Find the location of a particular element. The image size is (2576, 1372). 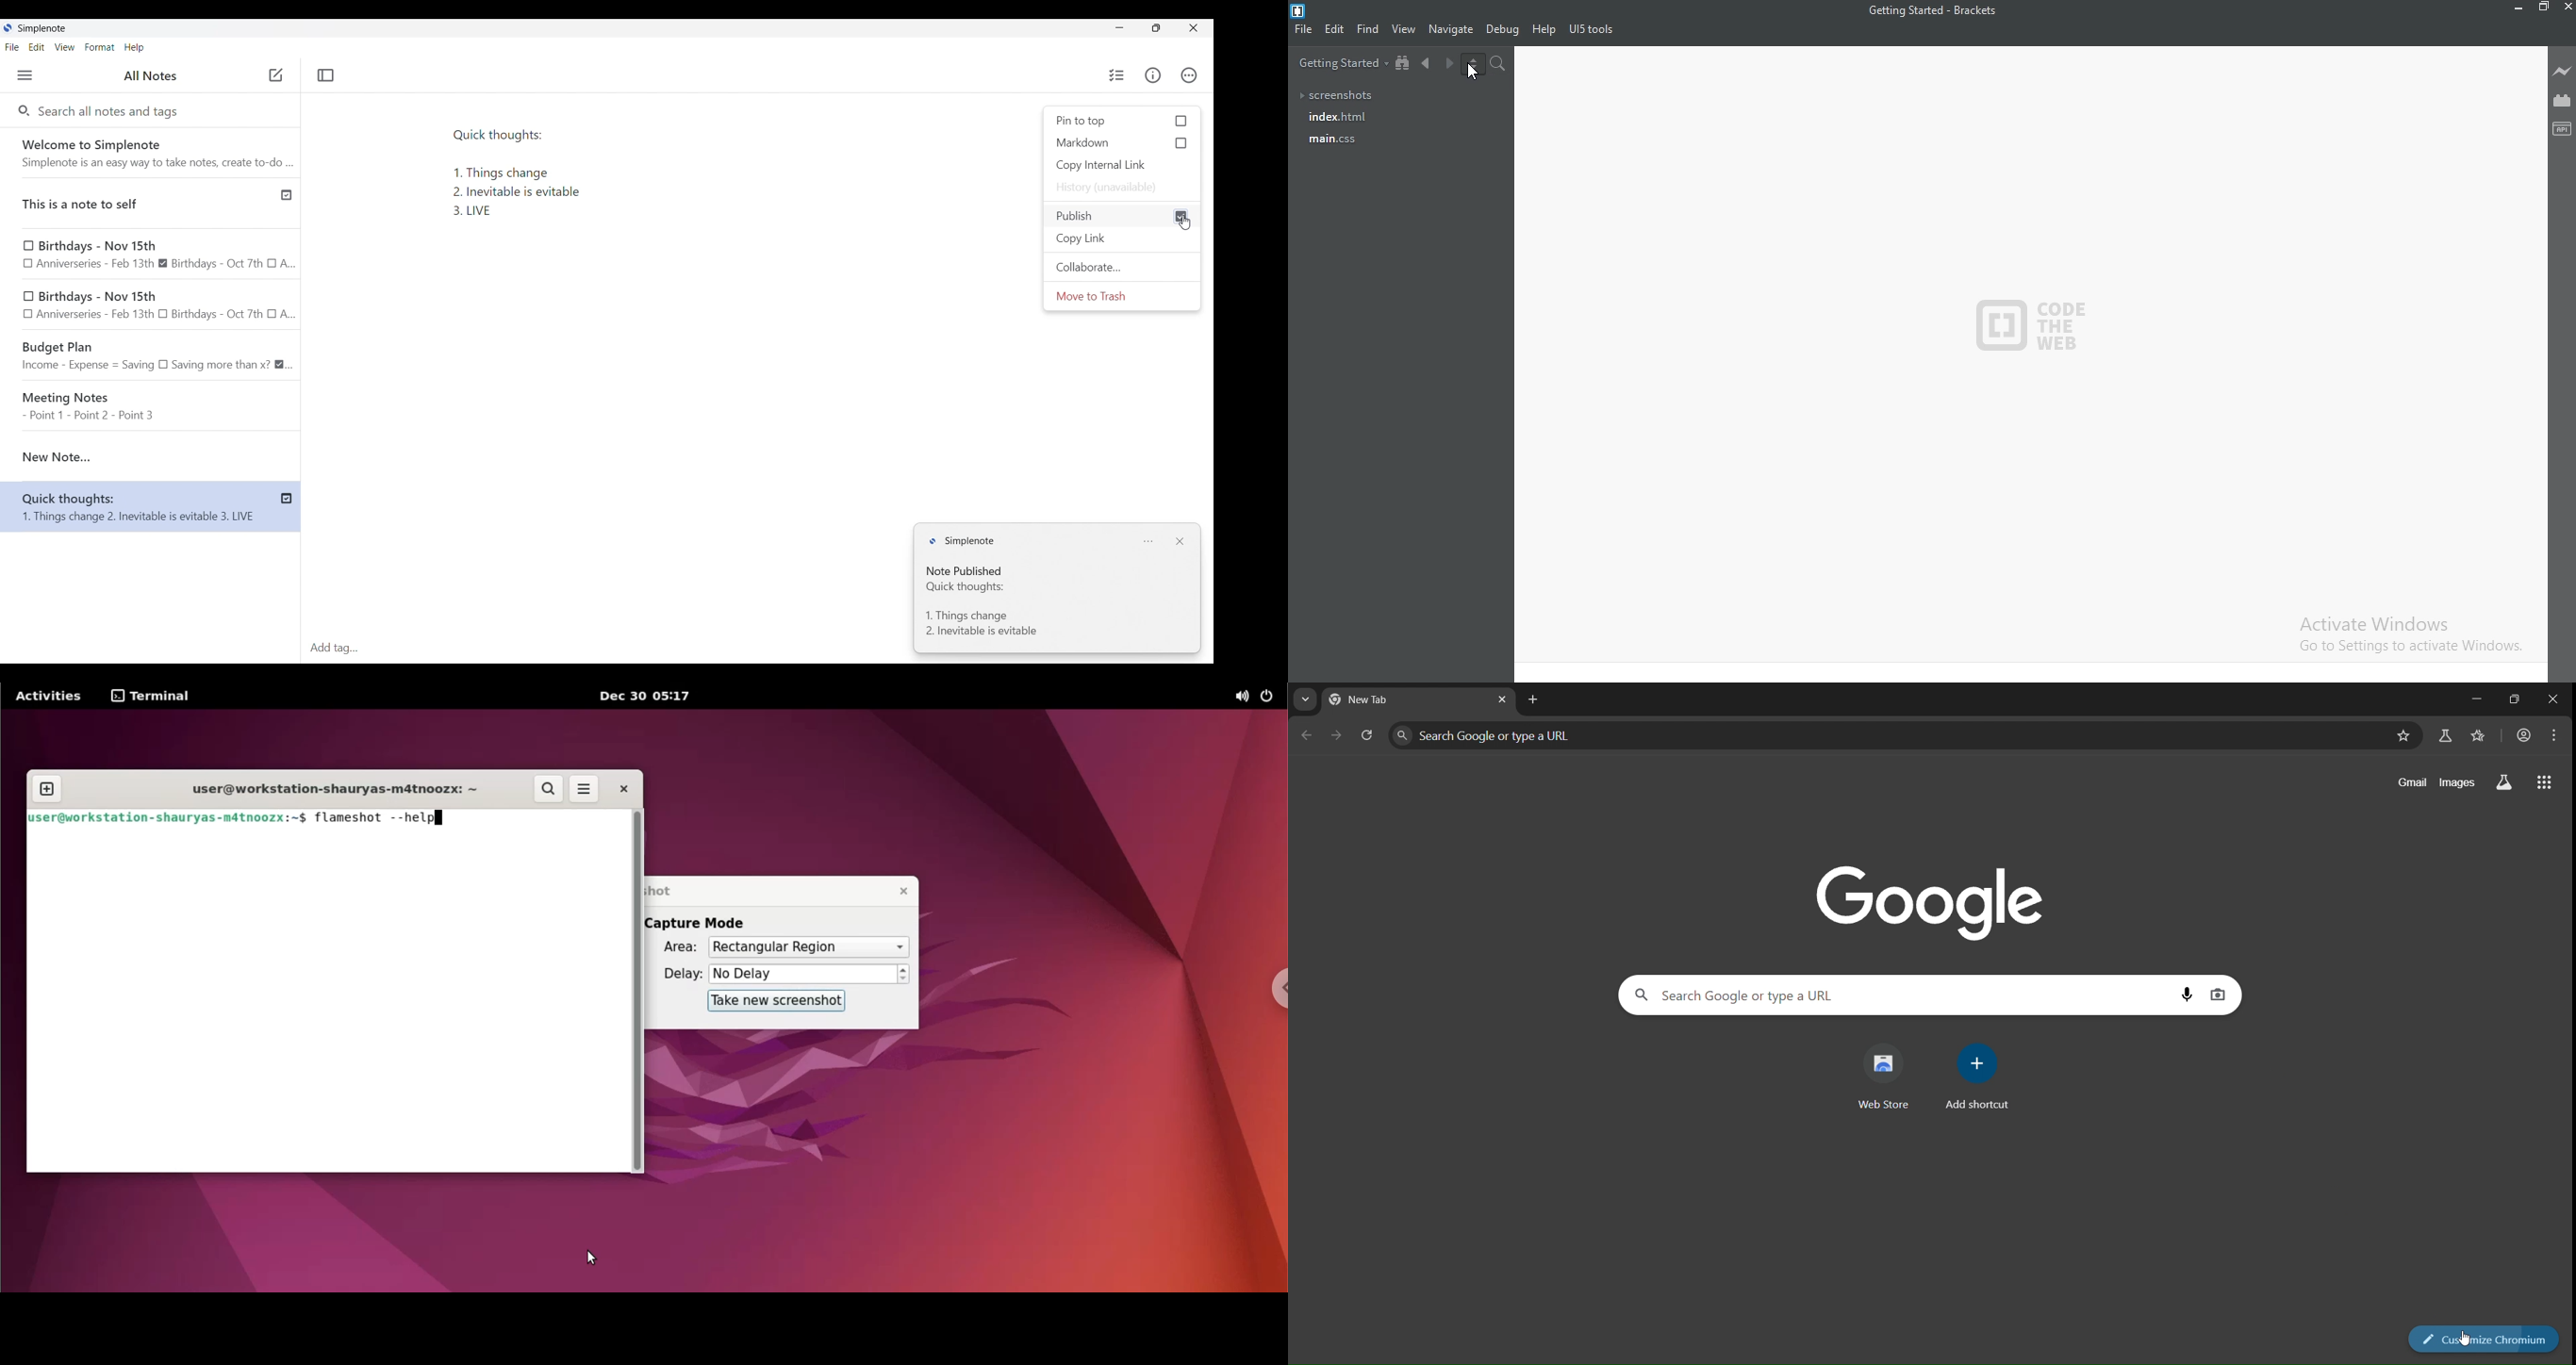

Title of left panel is located at coordinates (150, 75).